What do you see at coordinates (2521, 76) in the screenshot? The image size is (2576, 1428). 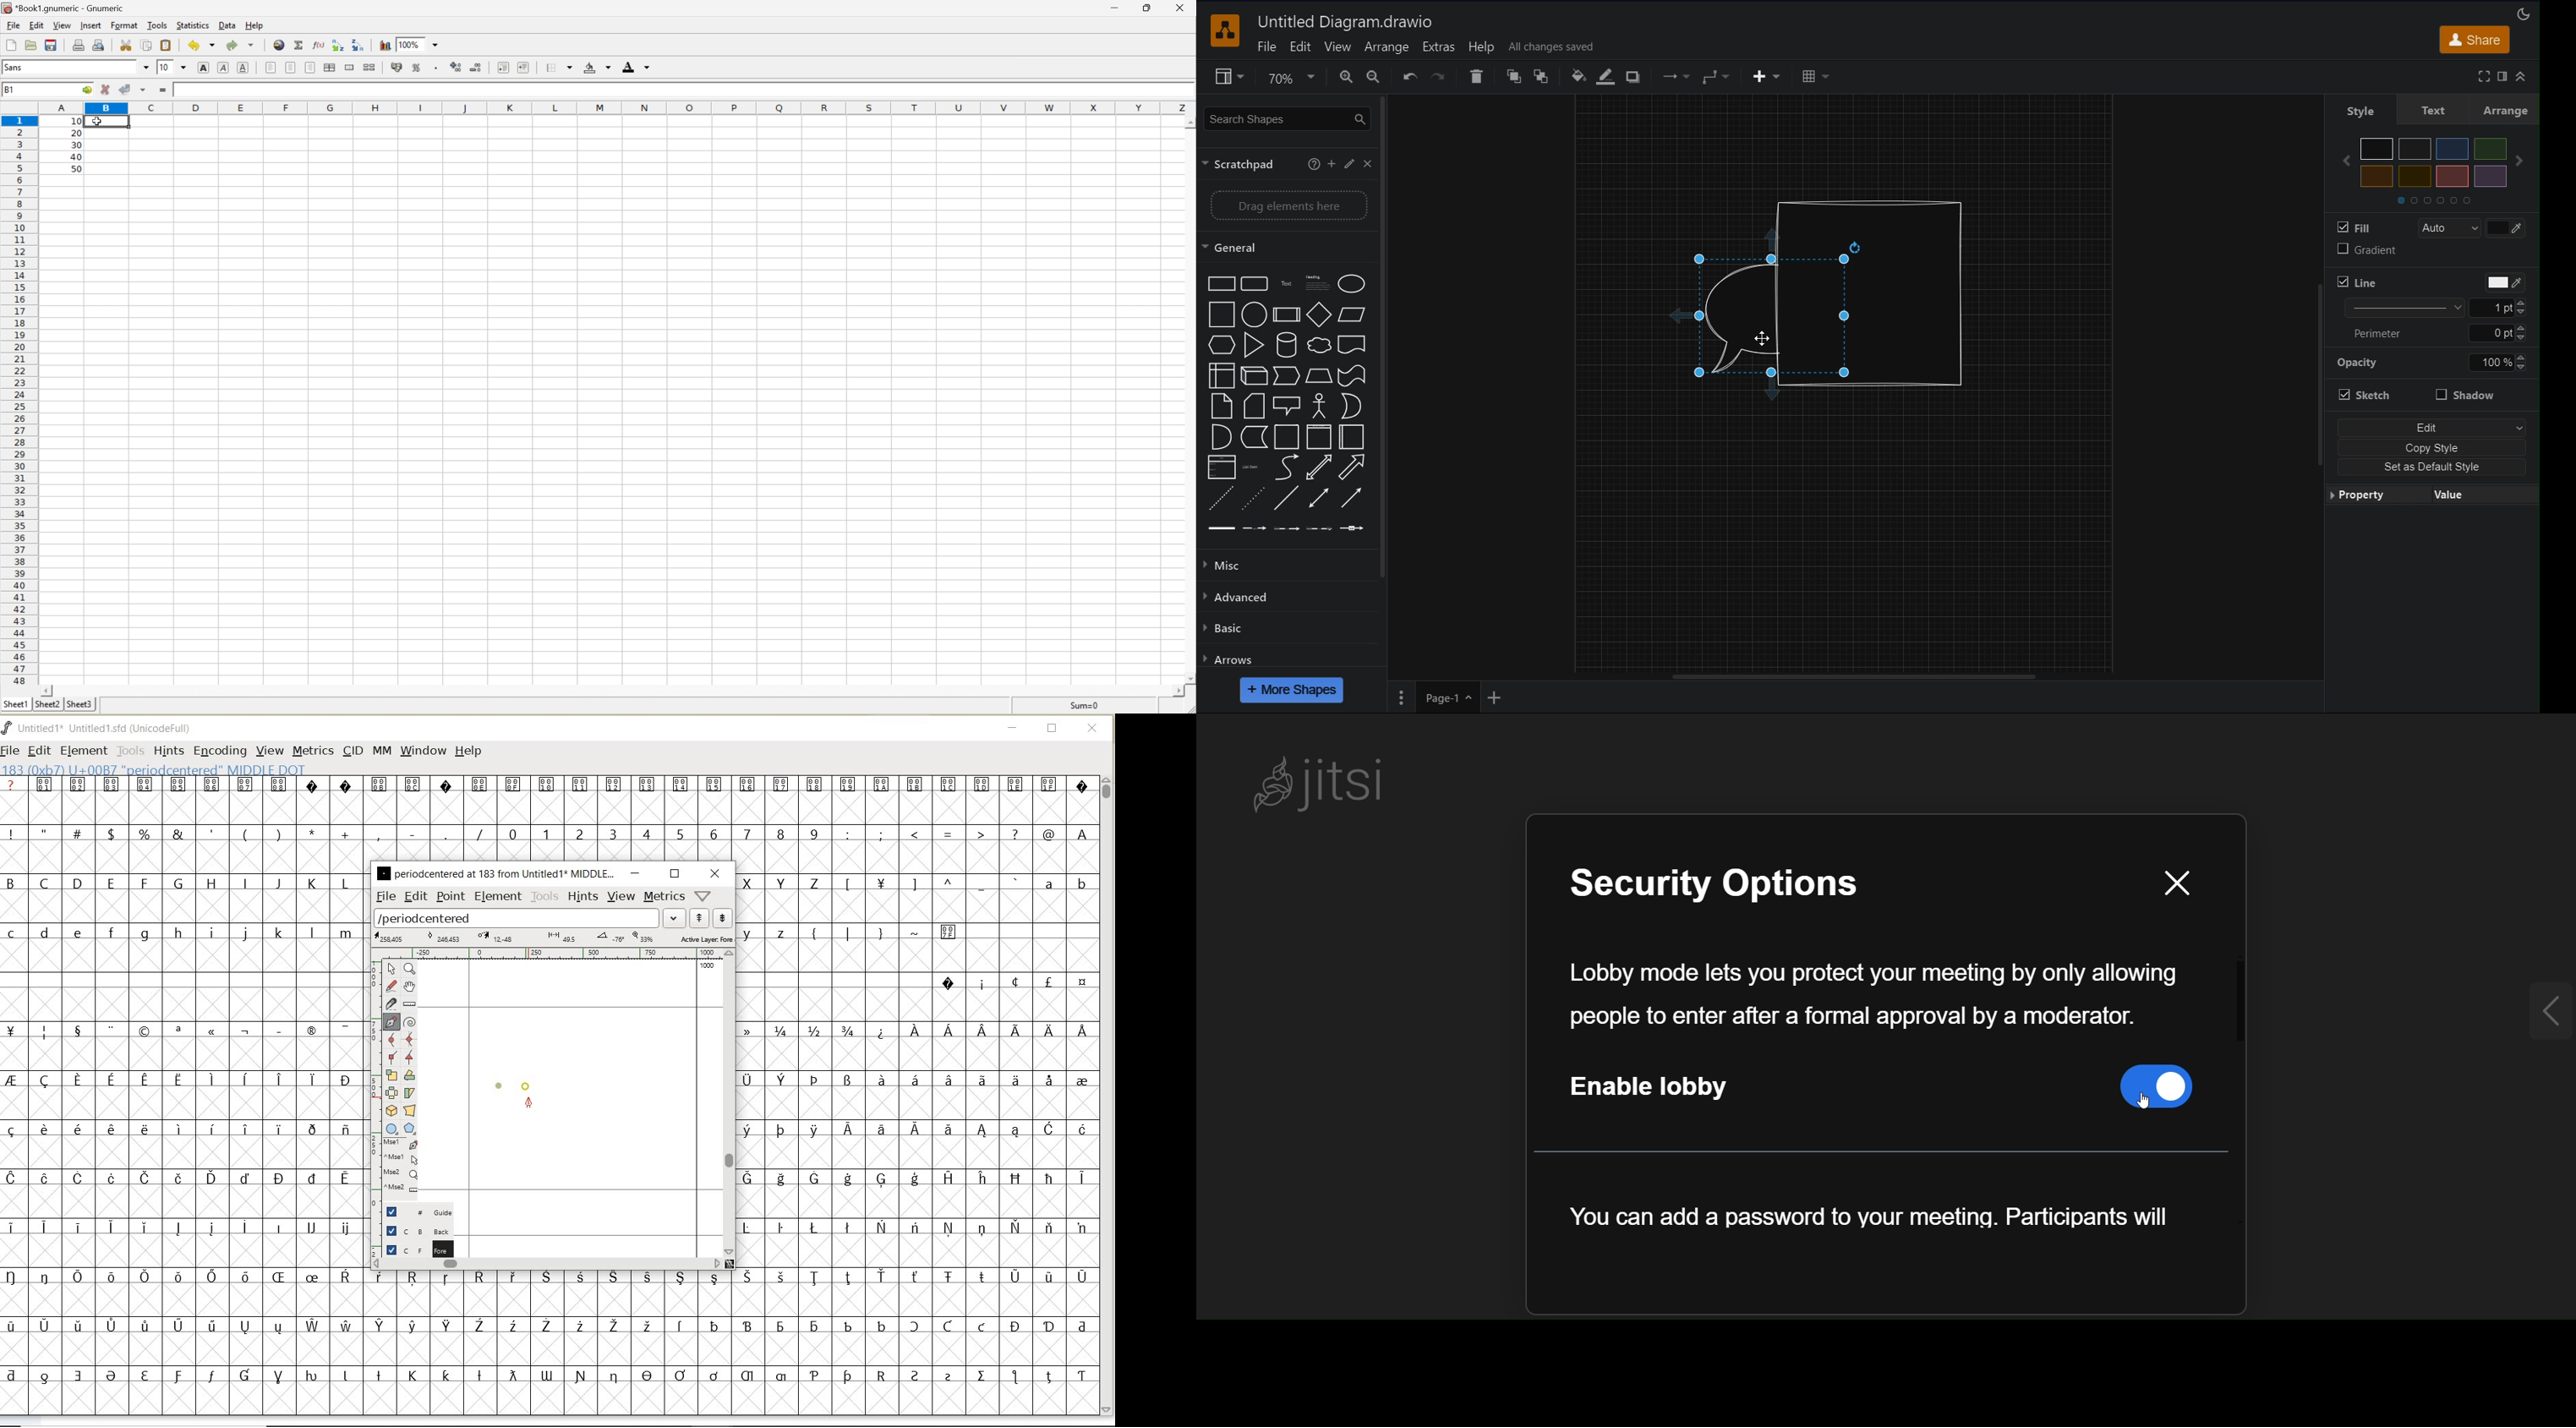 I see `Collapse` at bounding box center [2521, 76].